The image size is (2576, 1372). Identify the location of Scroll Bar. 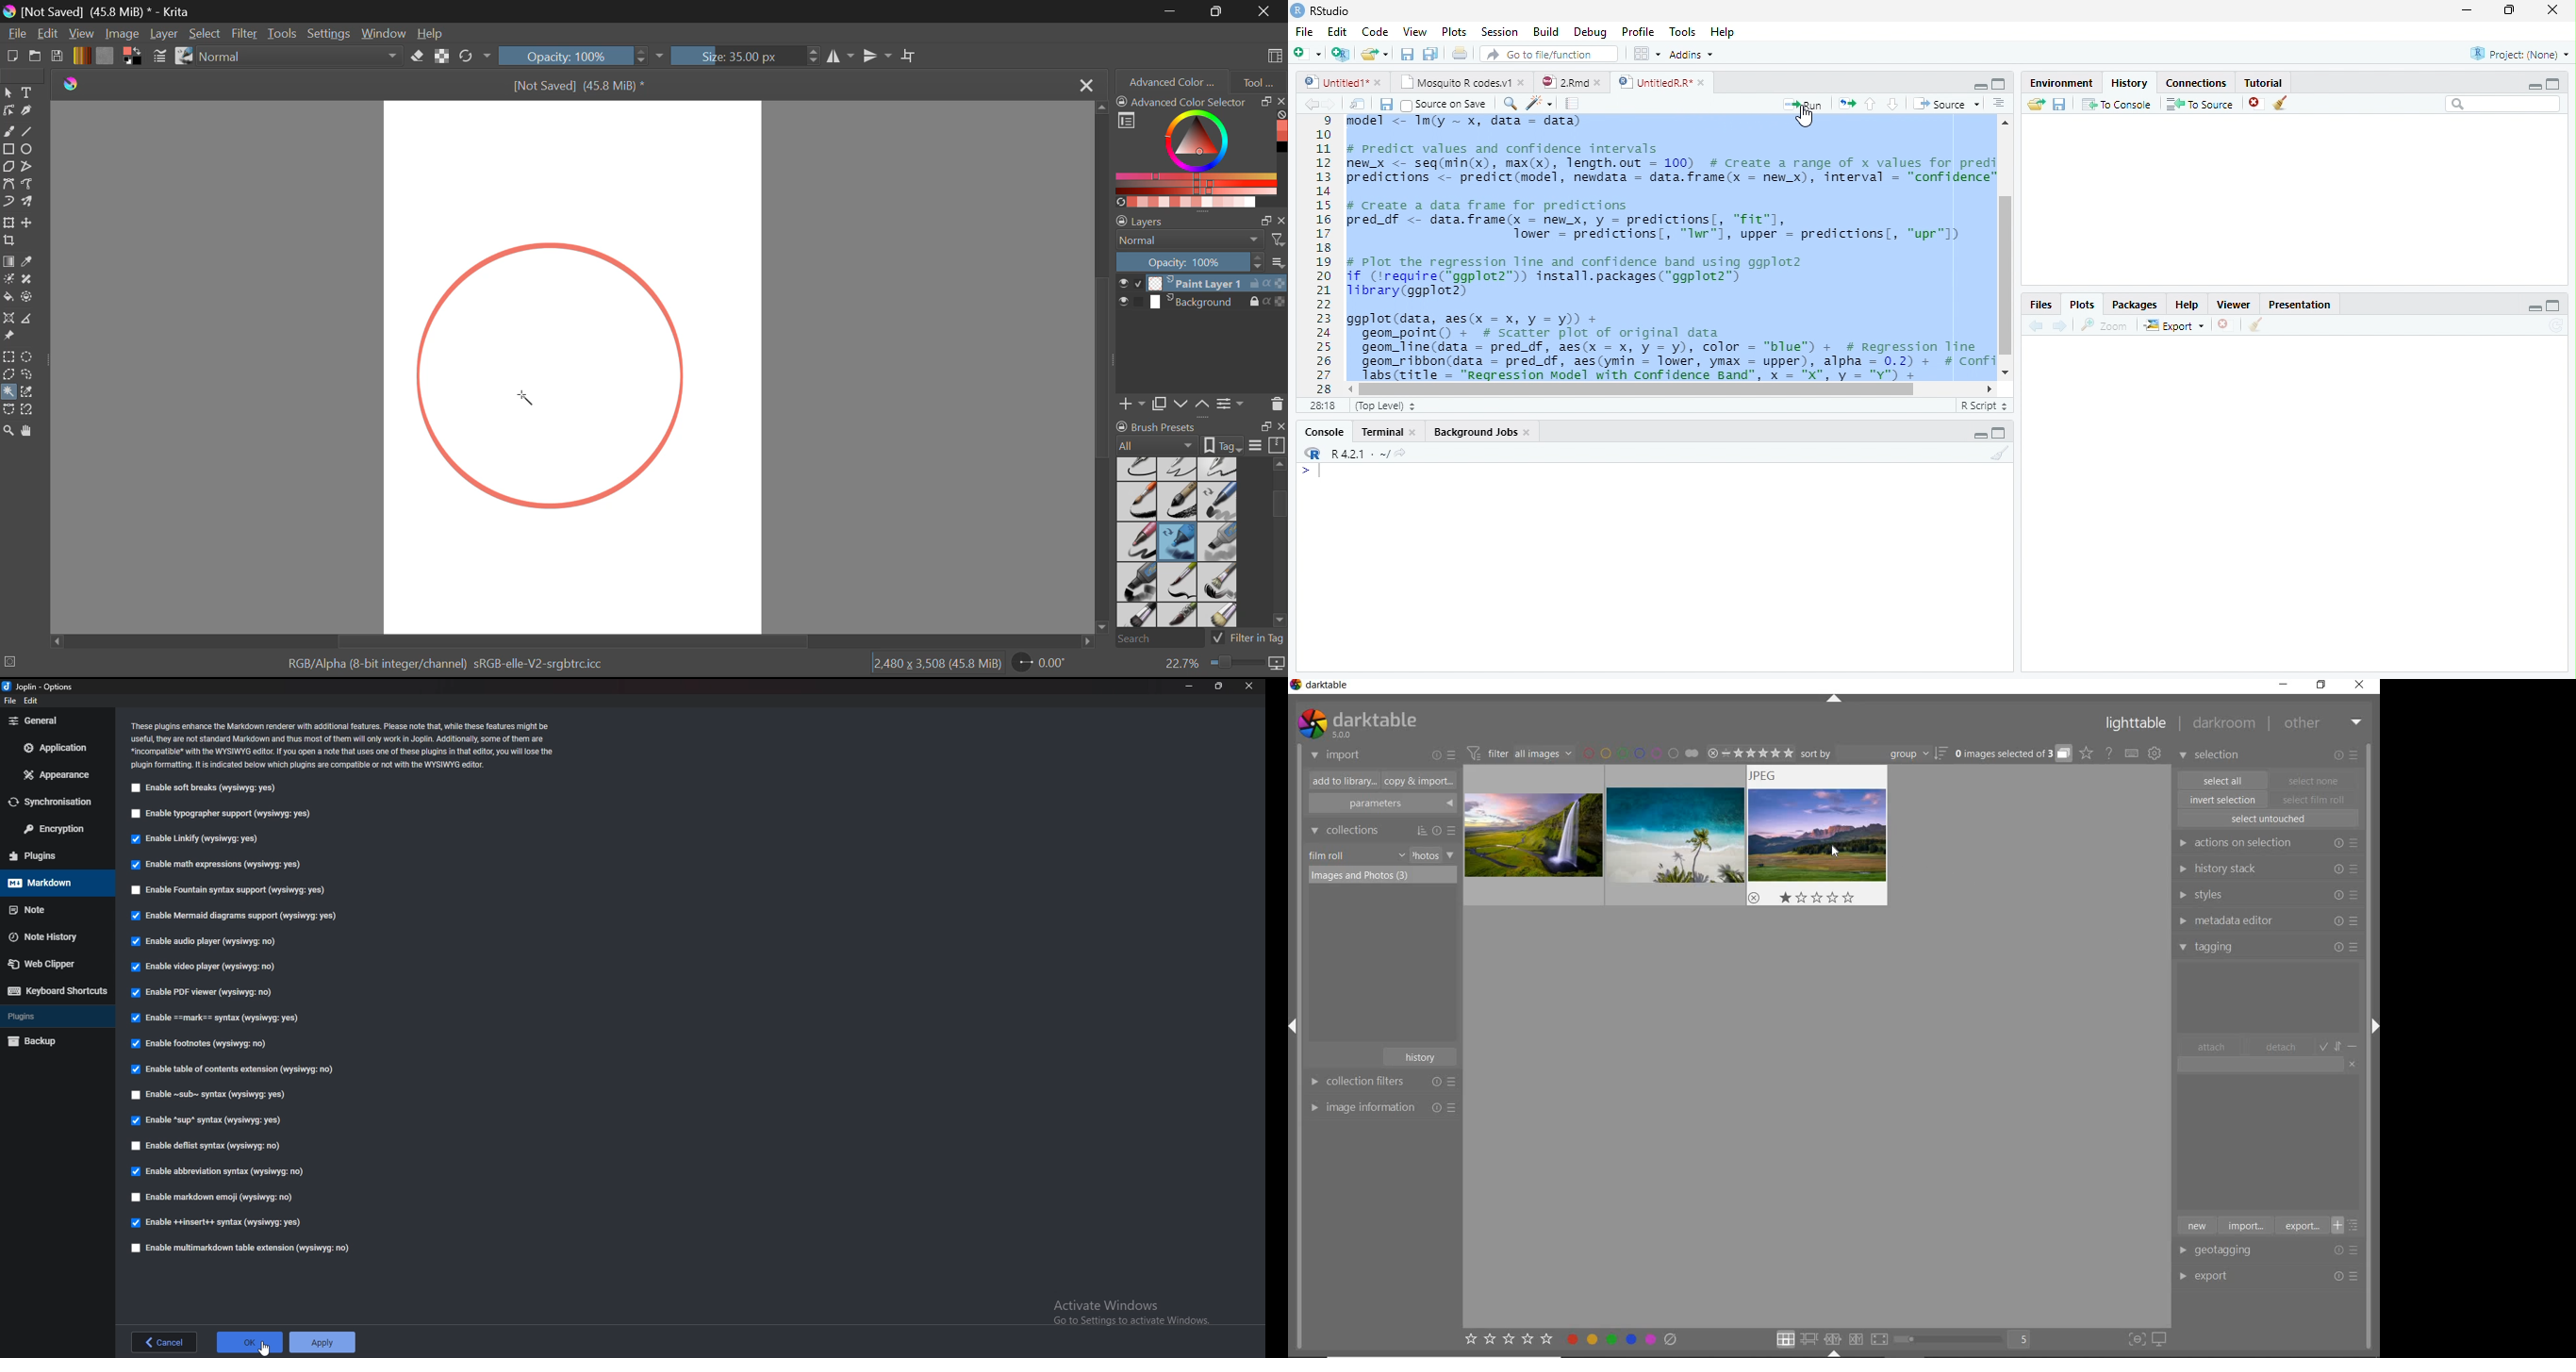
(1104, 370).